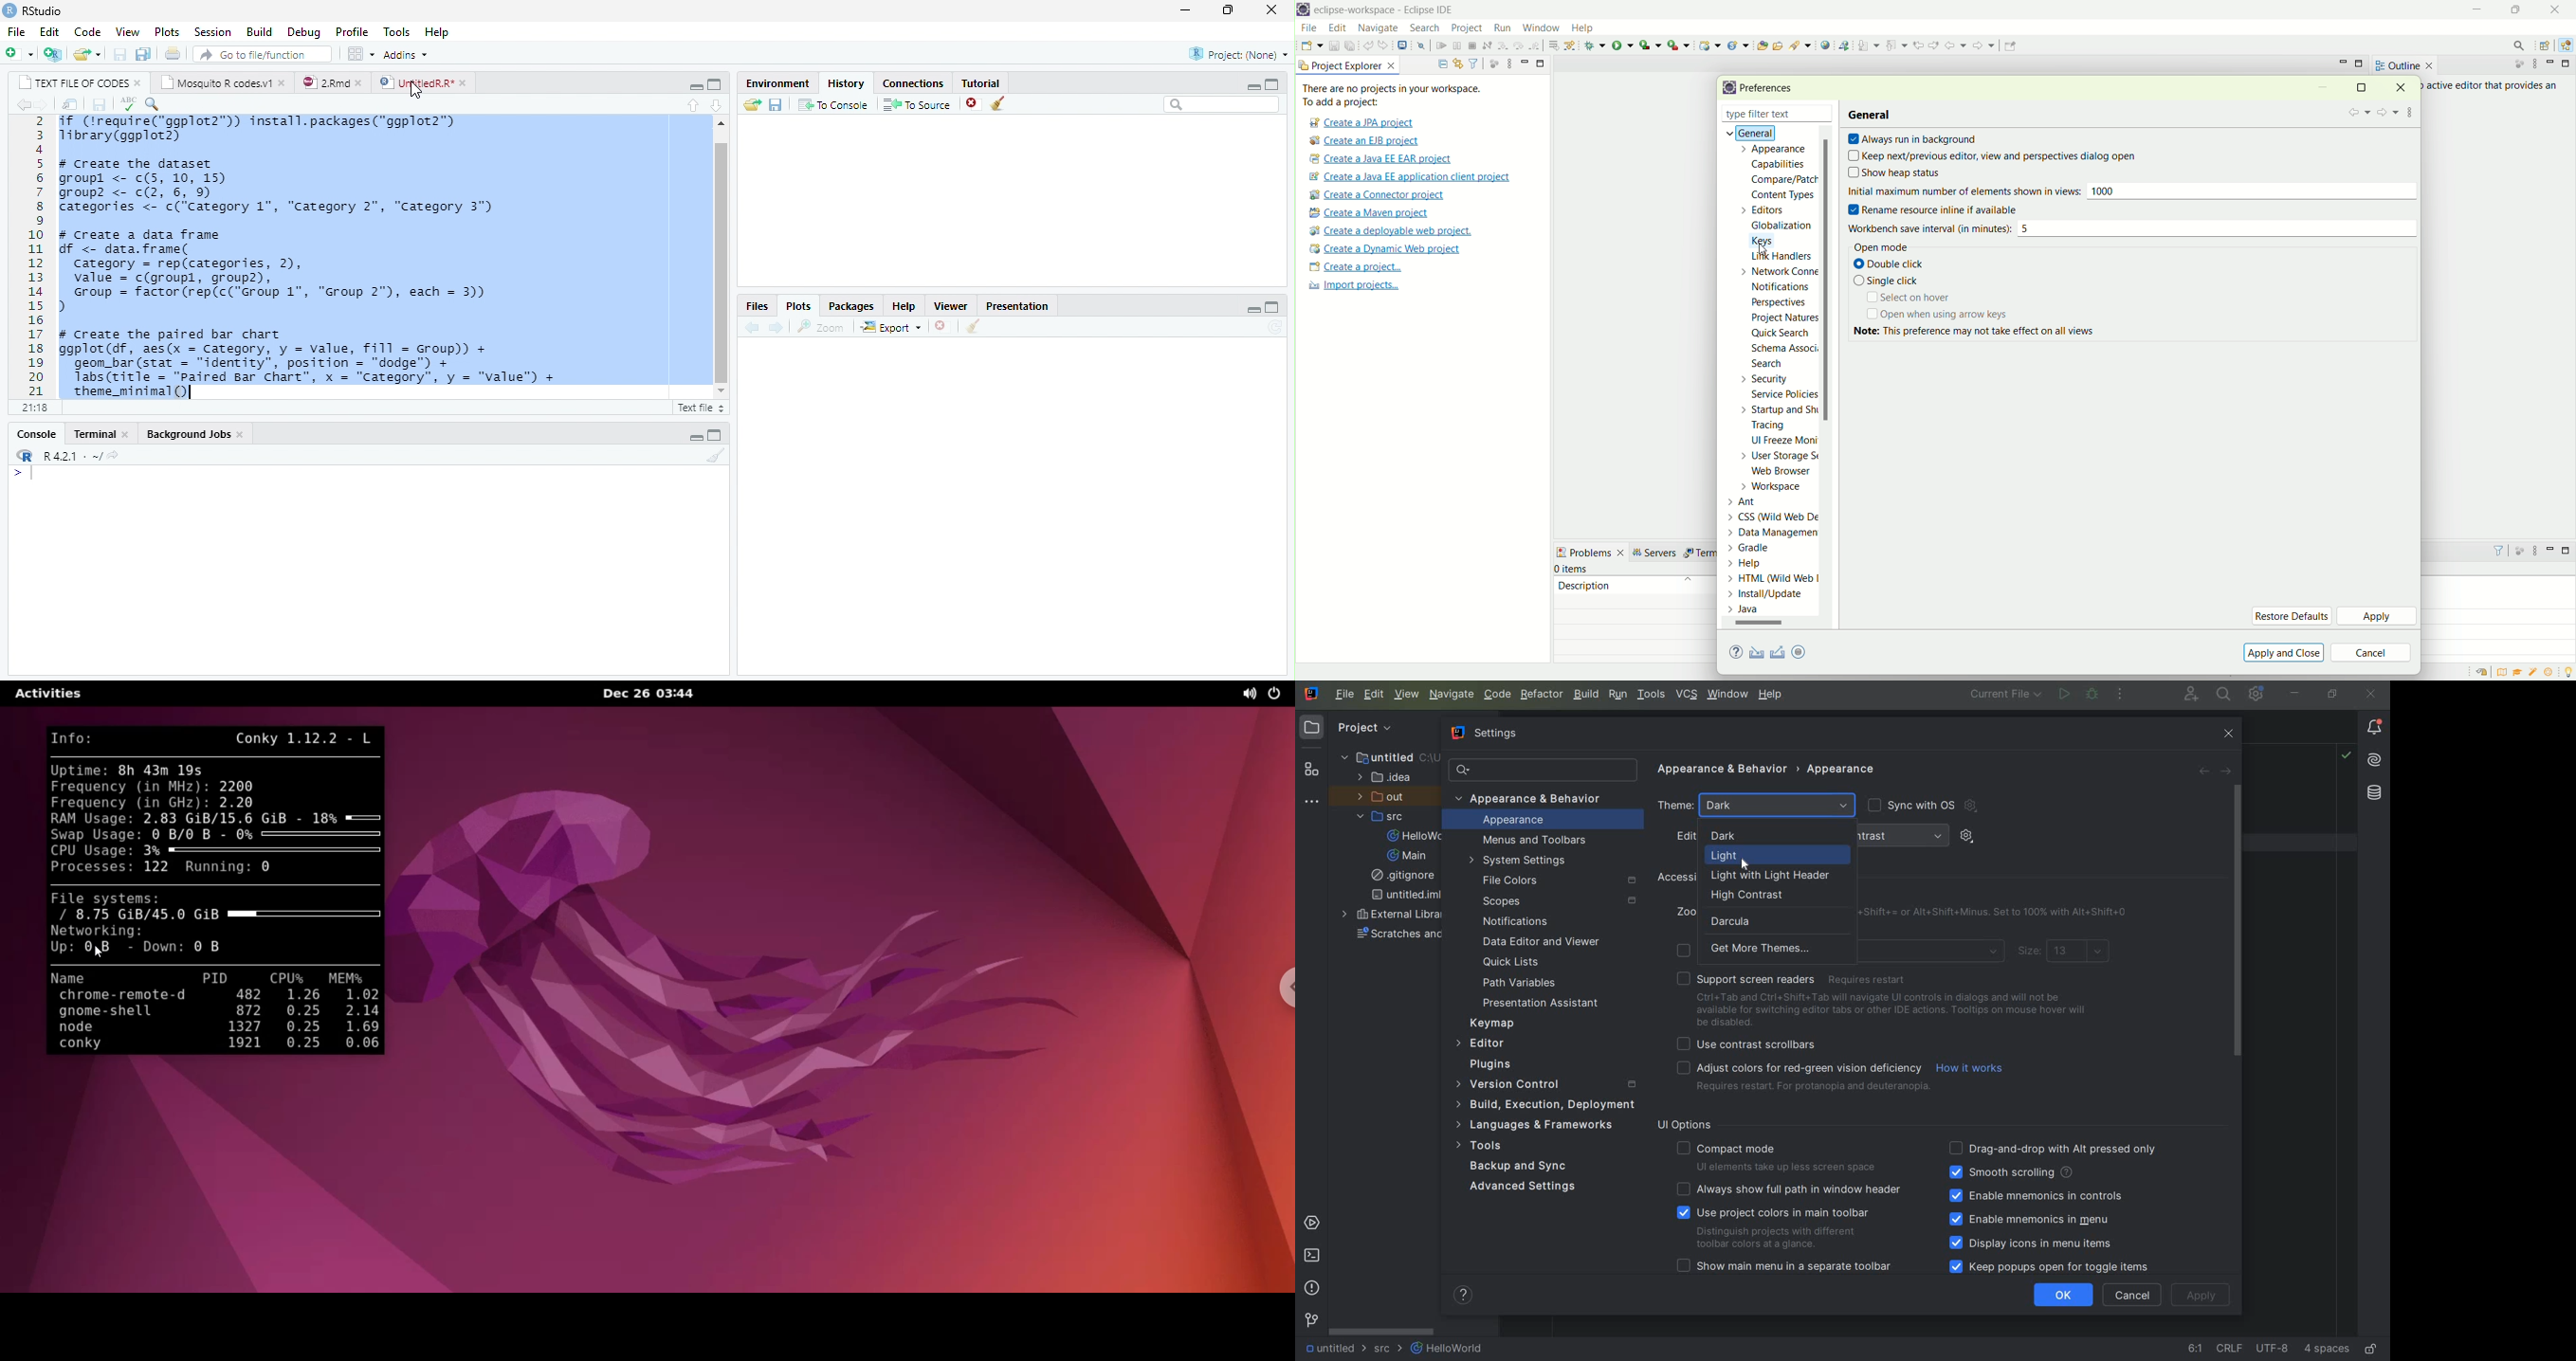 The width and height of the screenshot is (2576, 1372). I want to click on workspace panes, so click(358, 55).